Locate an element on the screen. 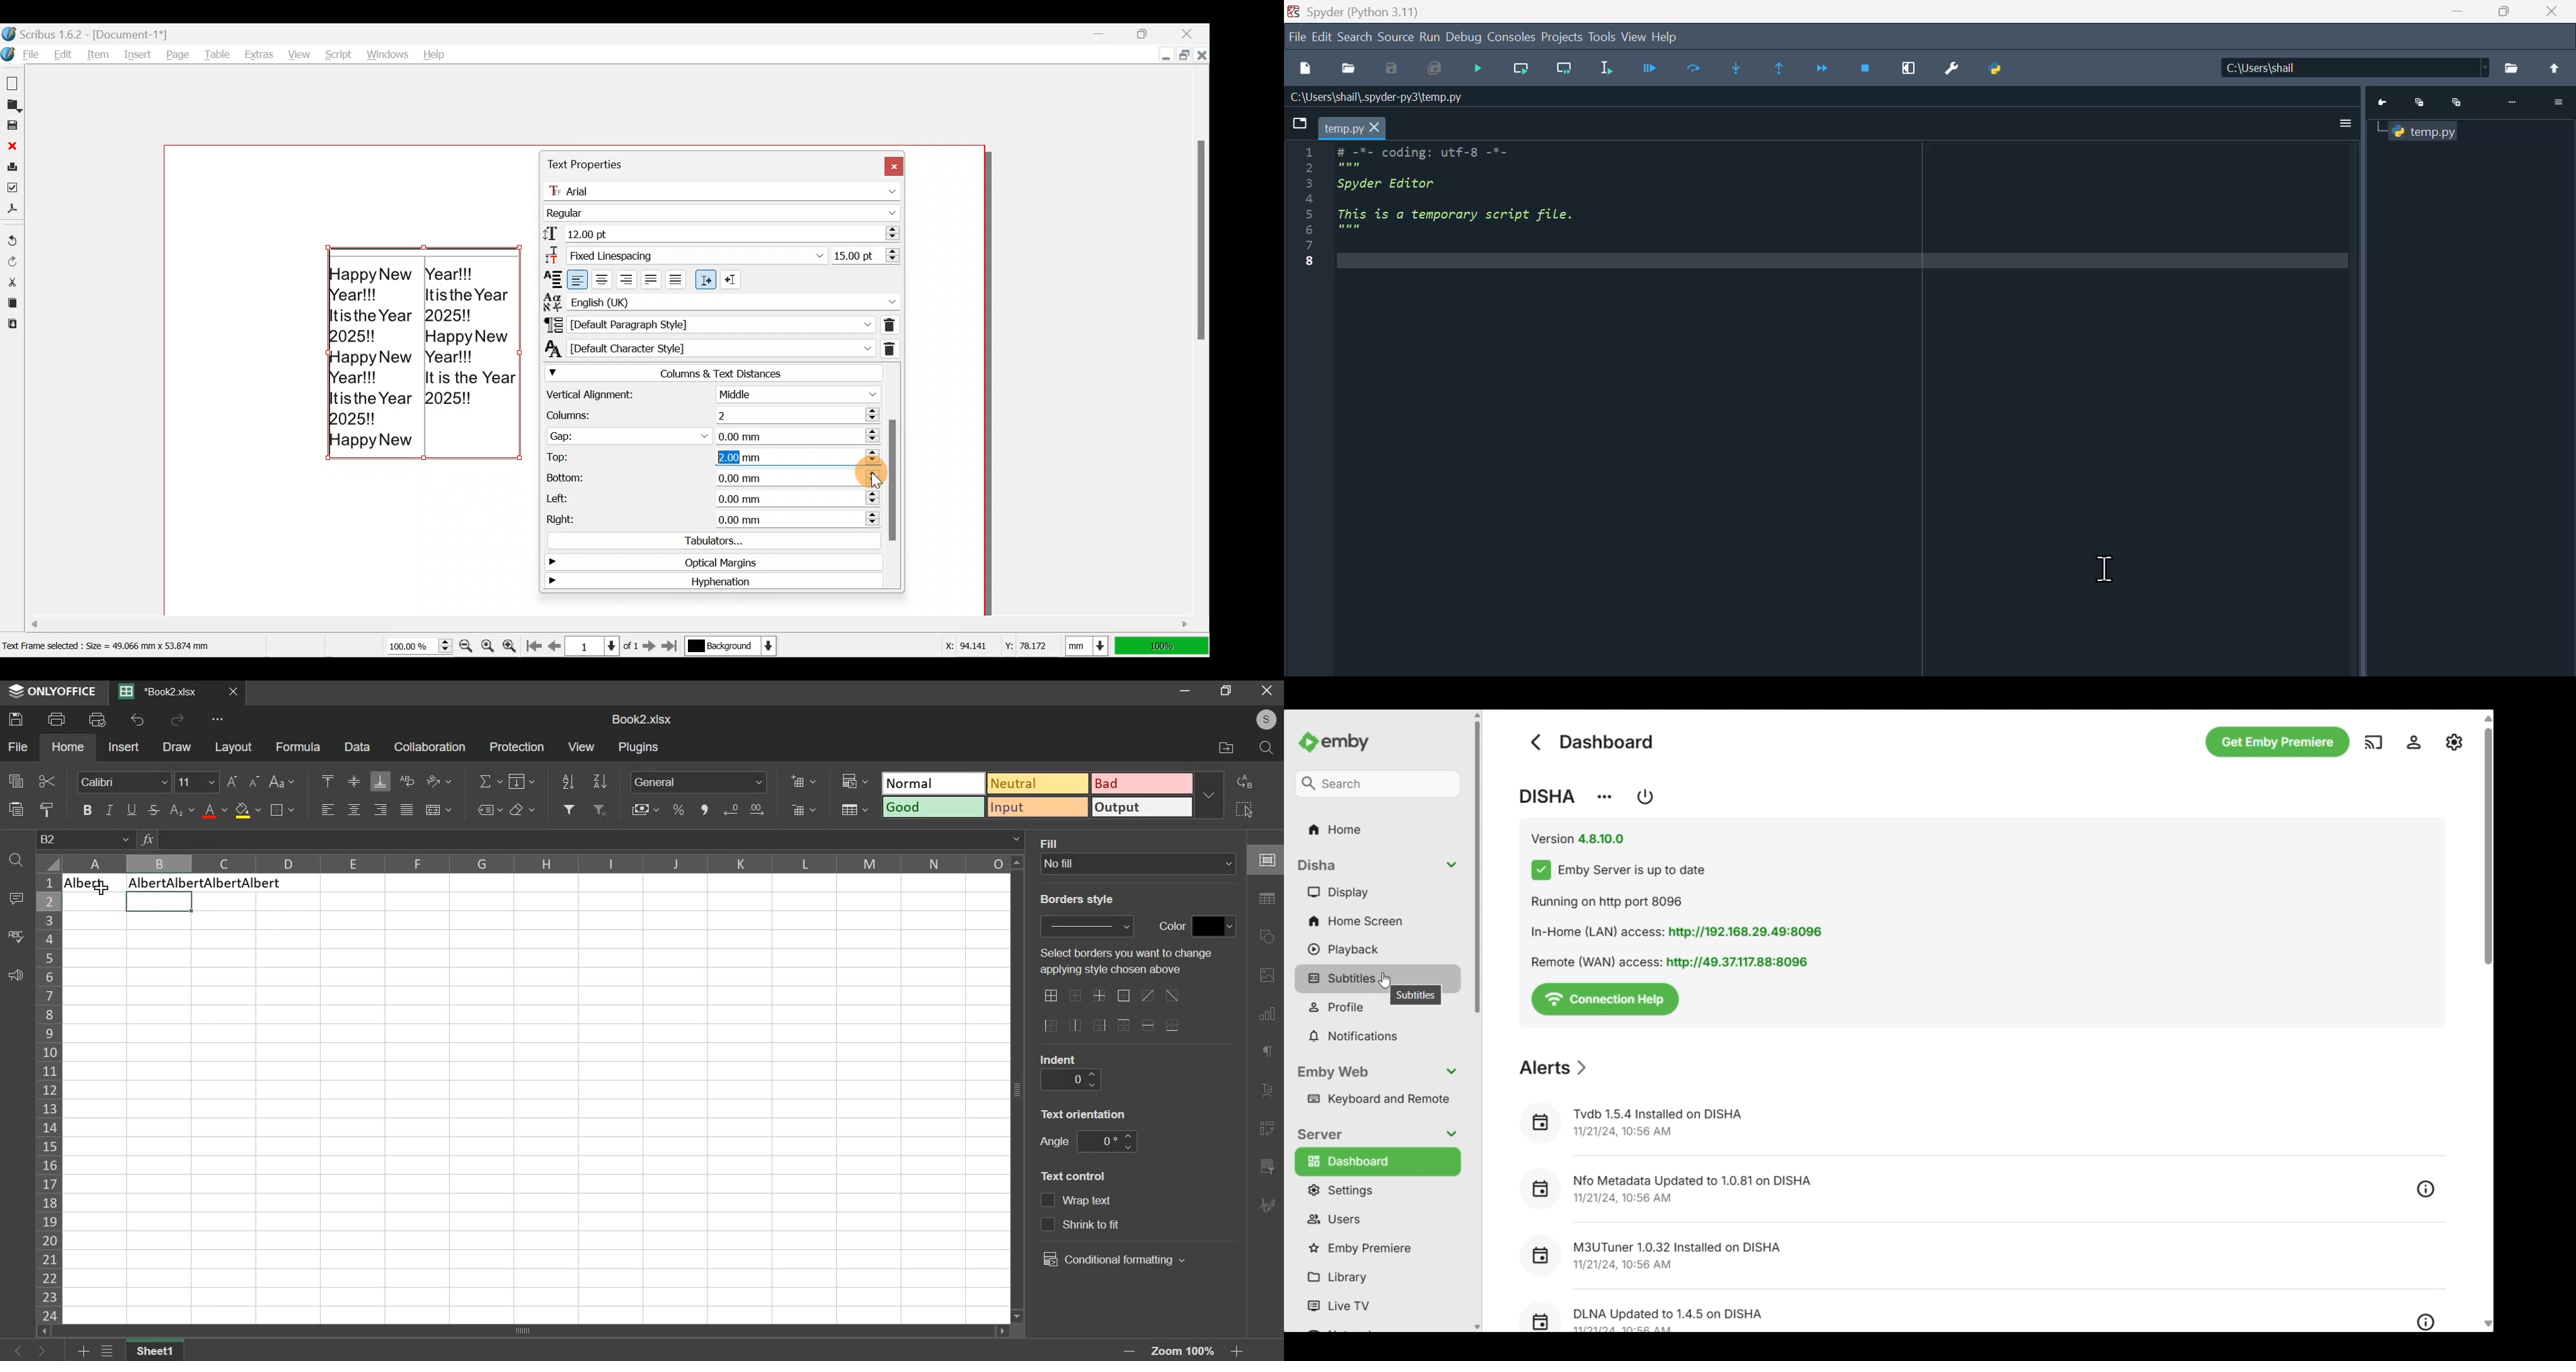 The image size is (2576, 1372). replace is located at coordinates (1249, 783).